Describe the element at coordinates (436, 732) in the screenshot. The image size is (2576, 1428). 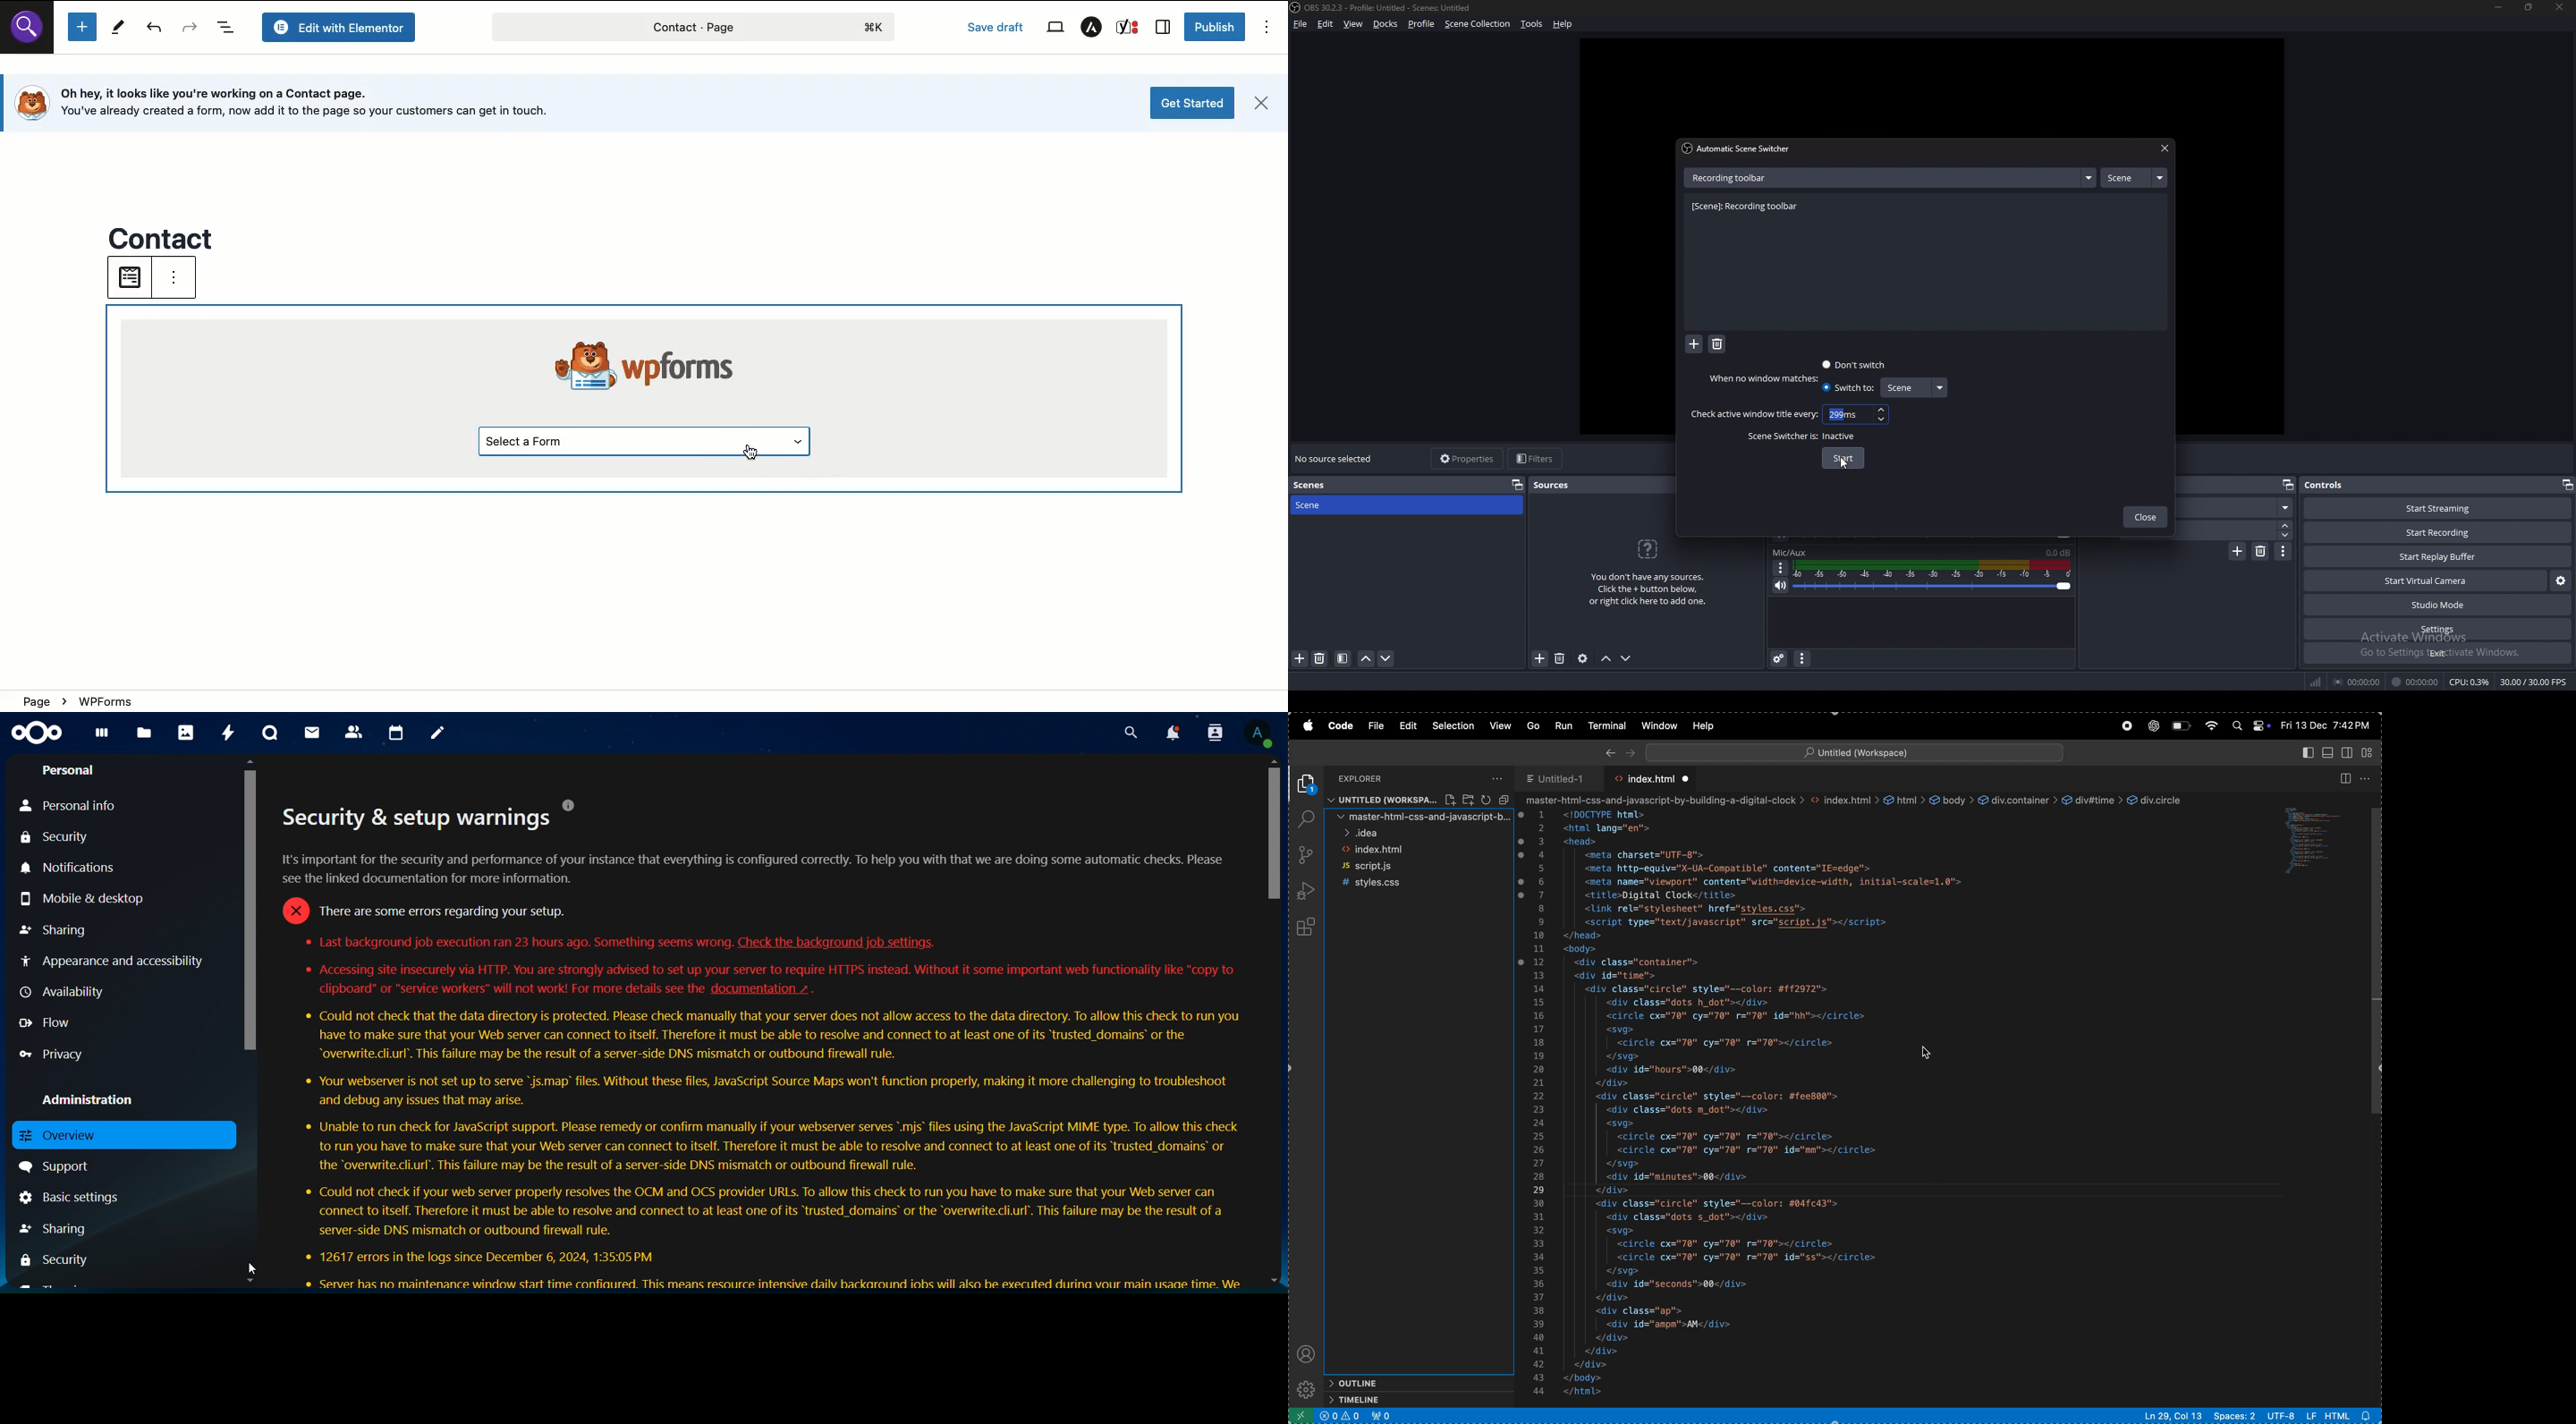
I see `notes` at that location.